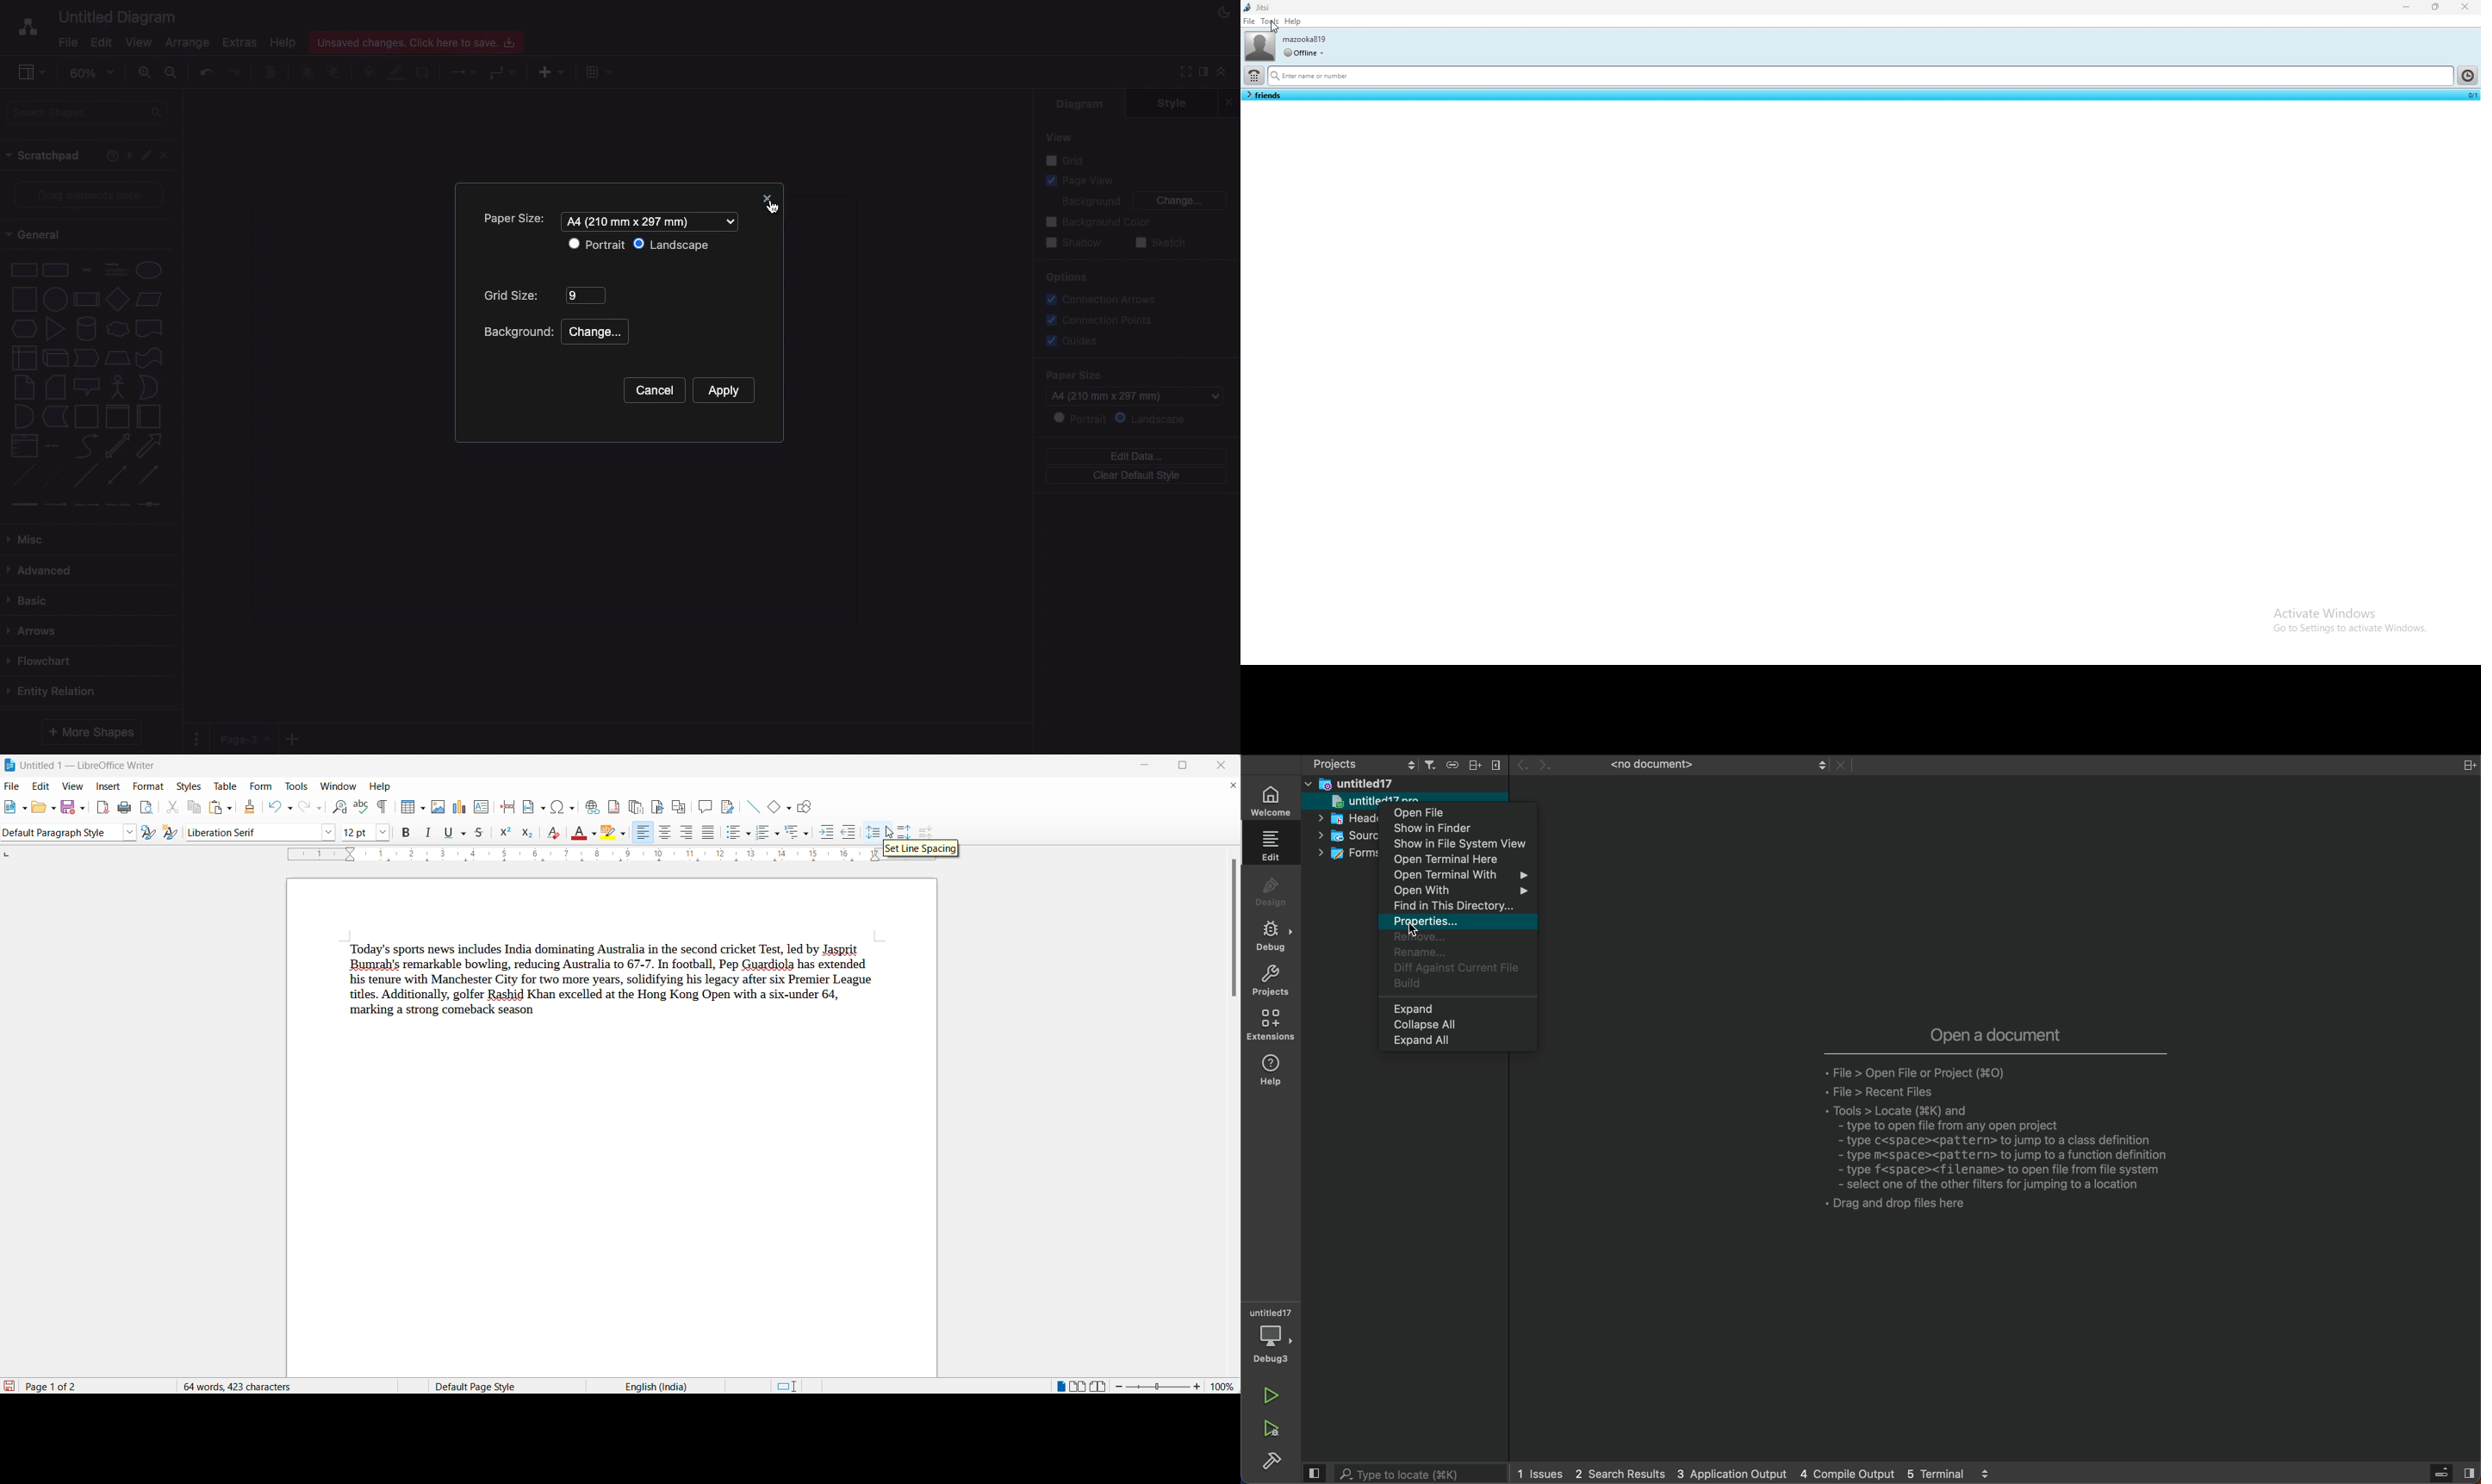 The image size is (2492, 1484). Describe the element at coordinates (1304, 52) in the screenshot. I see `user status` at that location.